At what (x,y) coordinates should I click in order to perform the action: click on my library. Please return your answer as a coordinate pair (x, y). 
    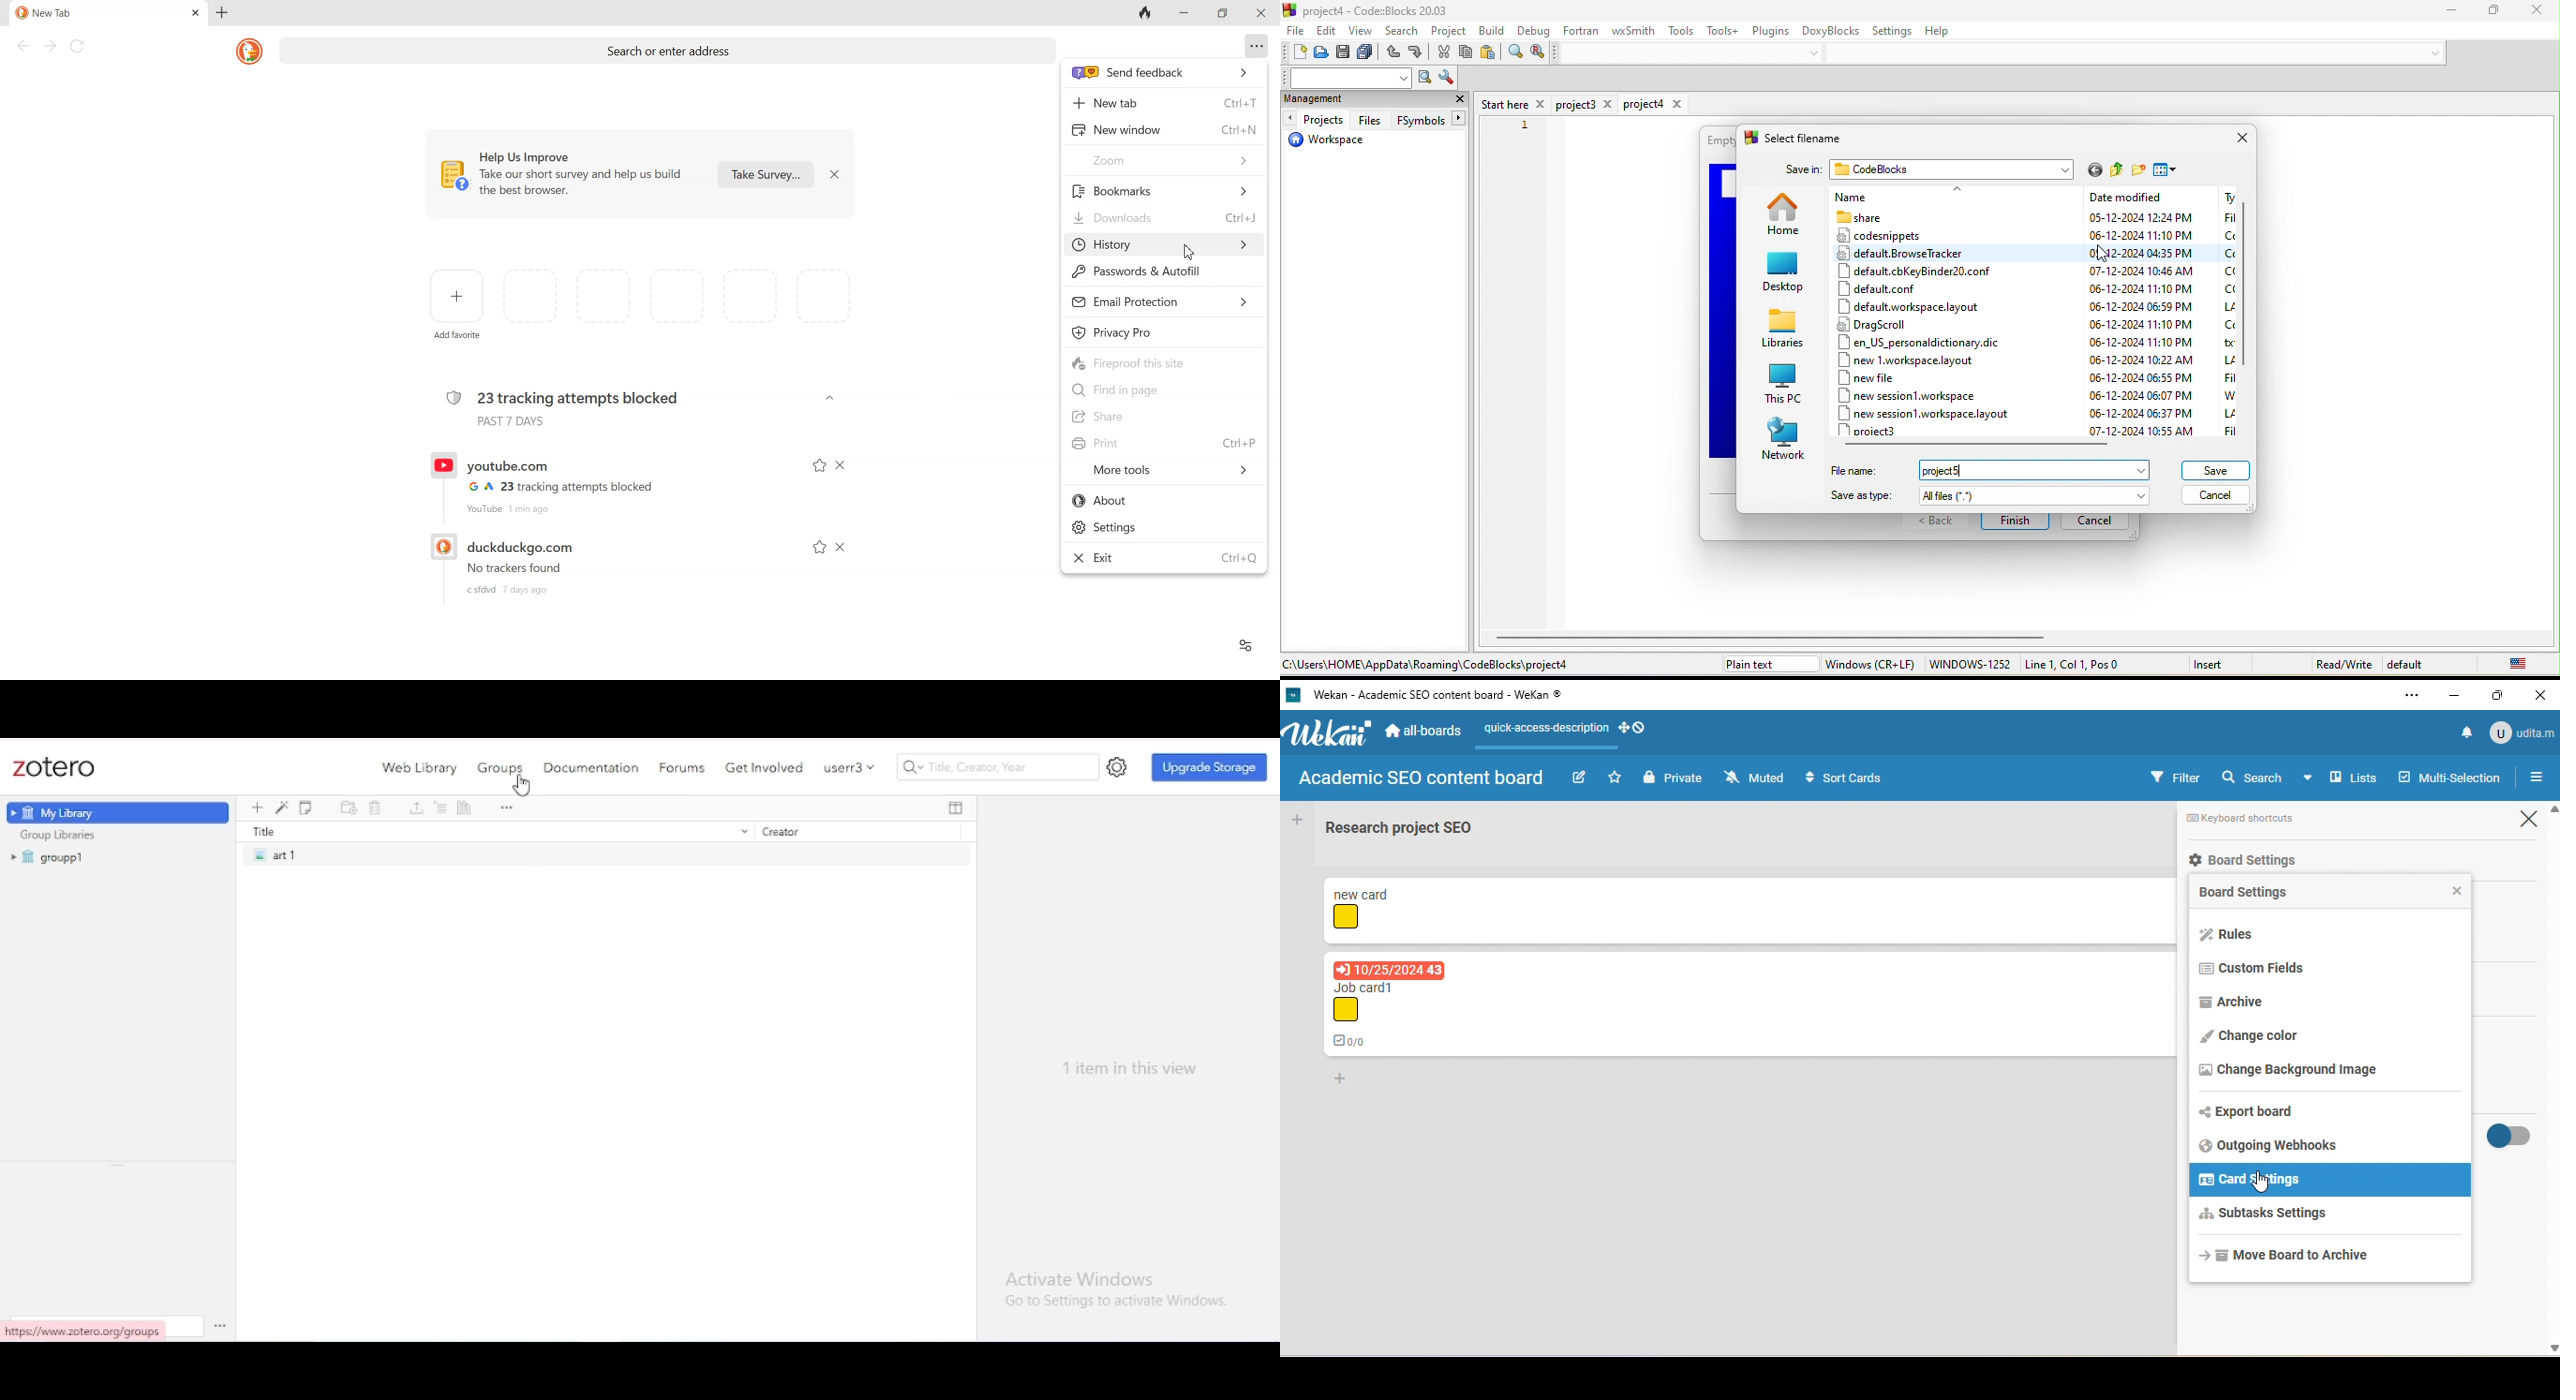
    Looking at the image, I should click on (118, 813).